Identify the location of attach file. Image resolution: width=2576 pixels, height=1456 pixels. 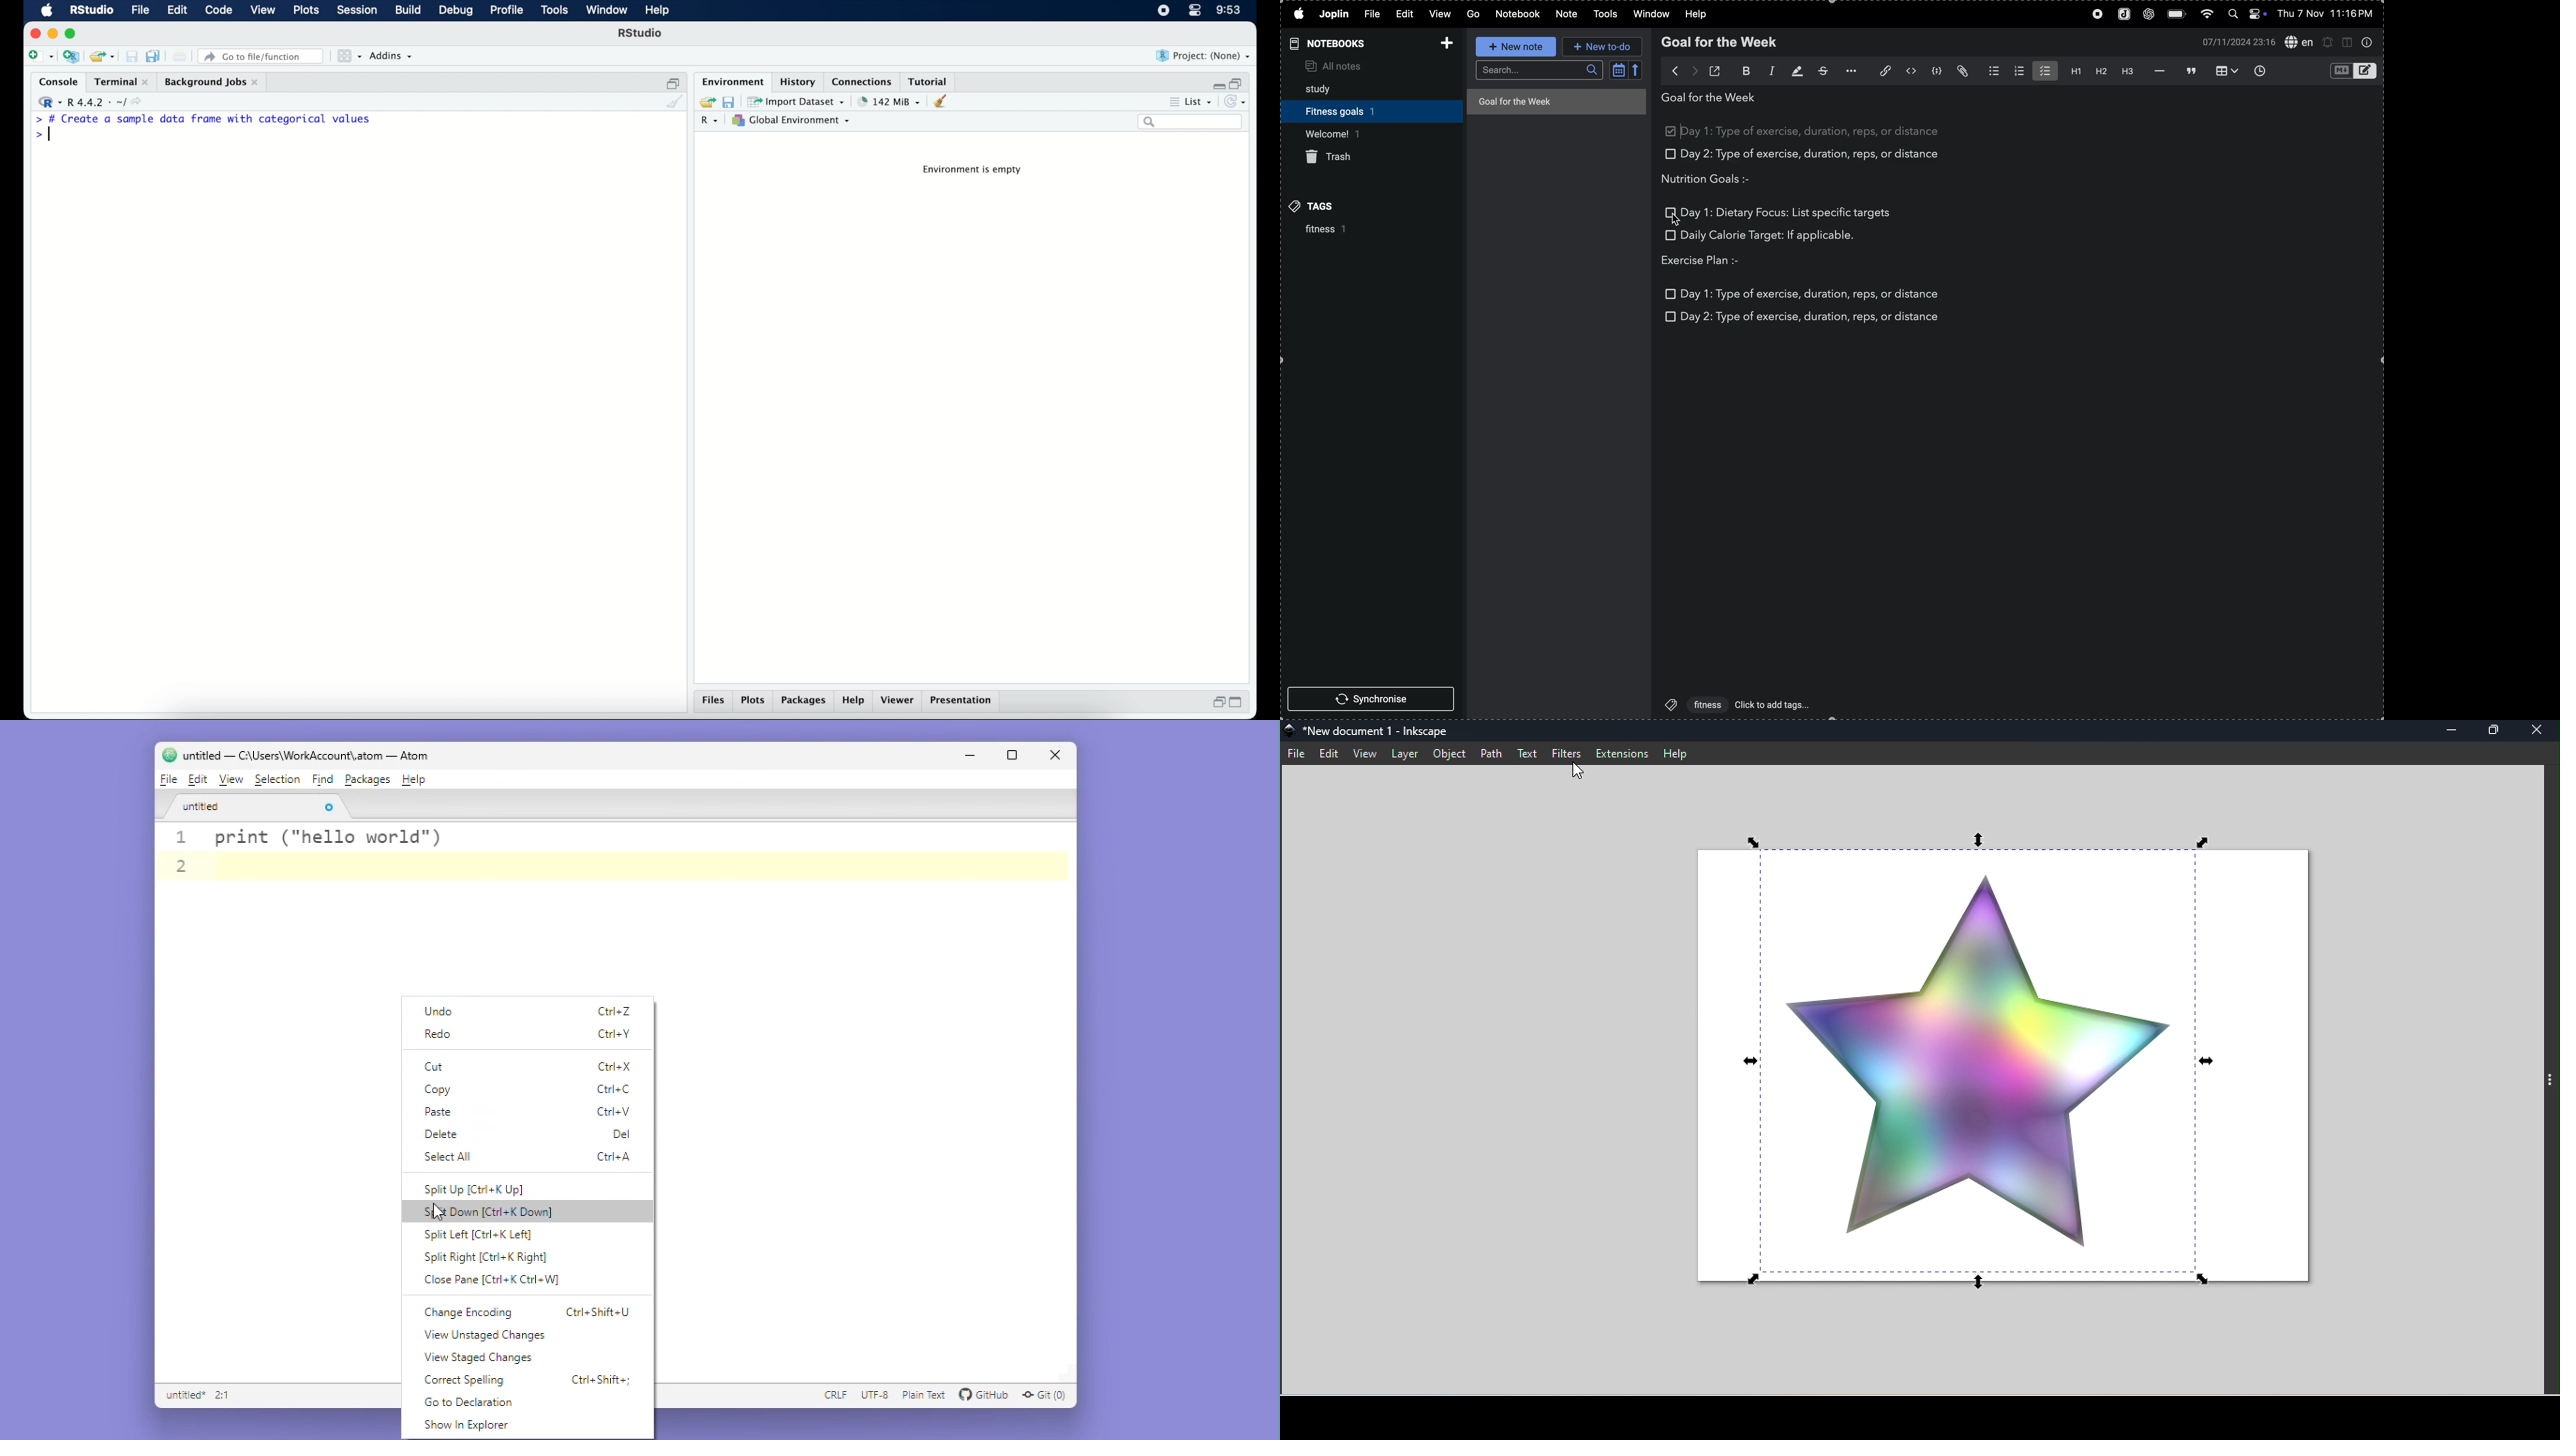
(1963, 72).